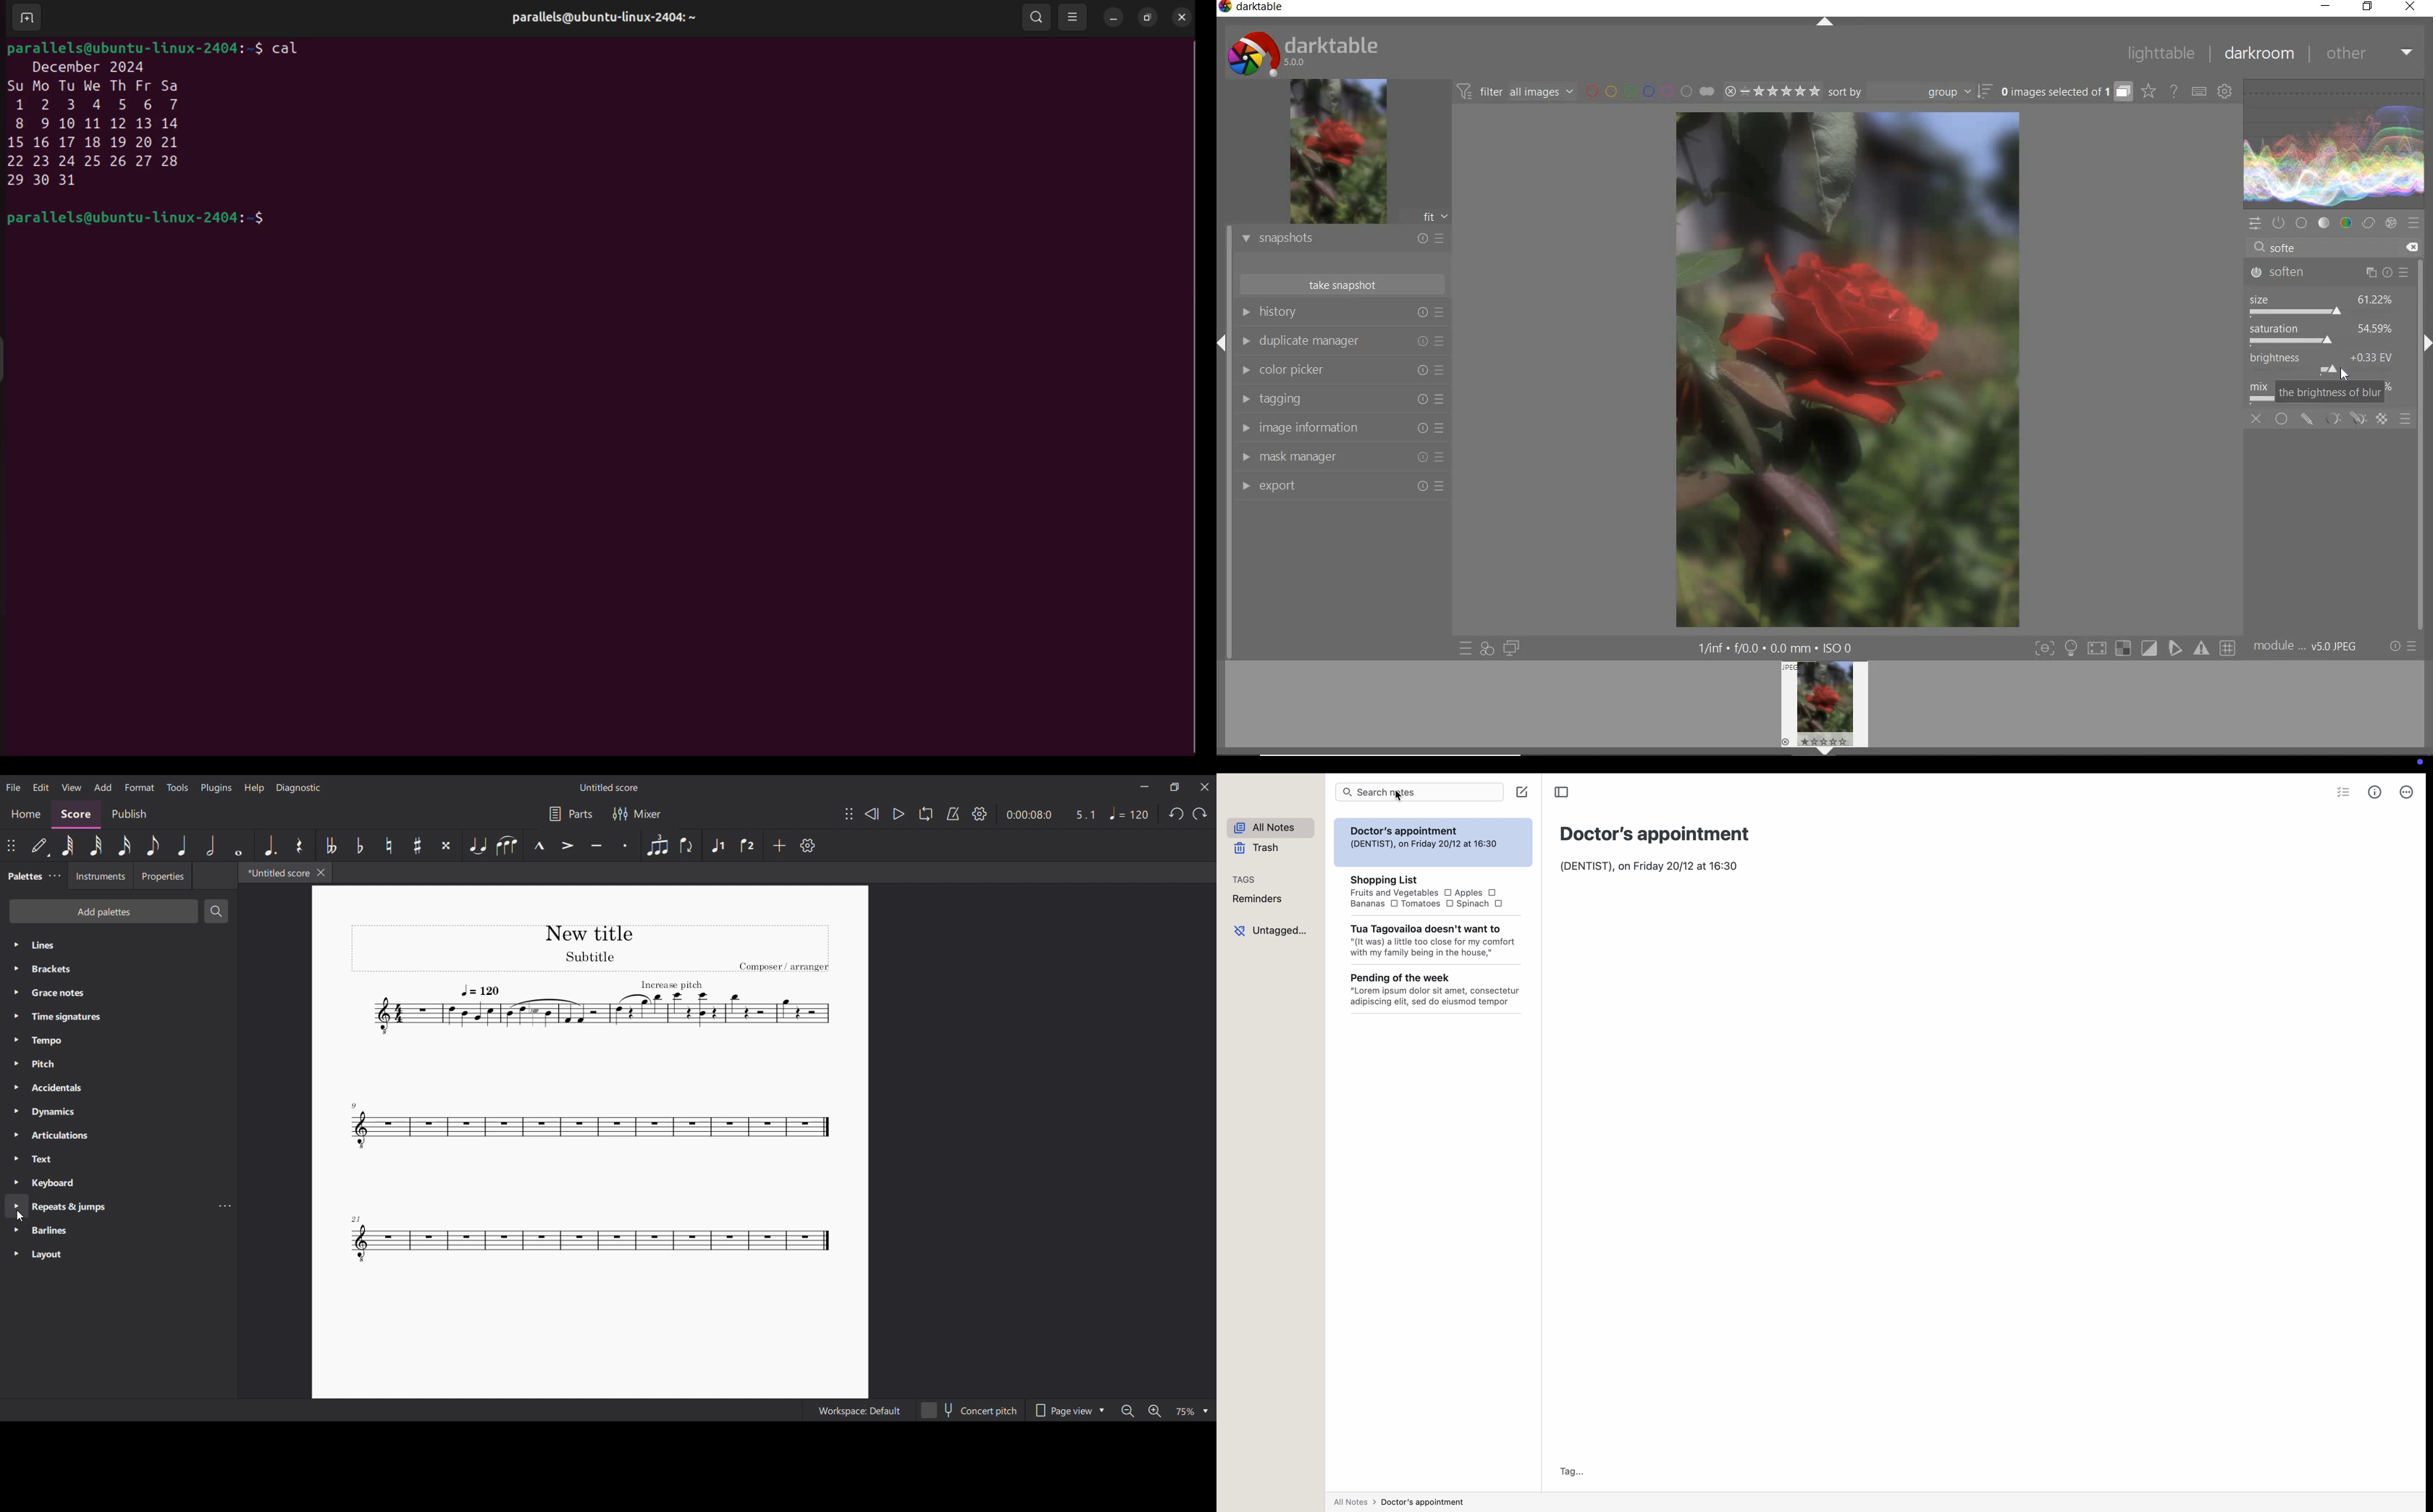 The width and height of the screenshot is (2436, 1512). What do you see at coordinates (118, 1183) in the screenshot?
I see `Keyboard` at bounding box center [118, 1183].